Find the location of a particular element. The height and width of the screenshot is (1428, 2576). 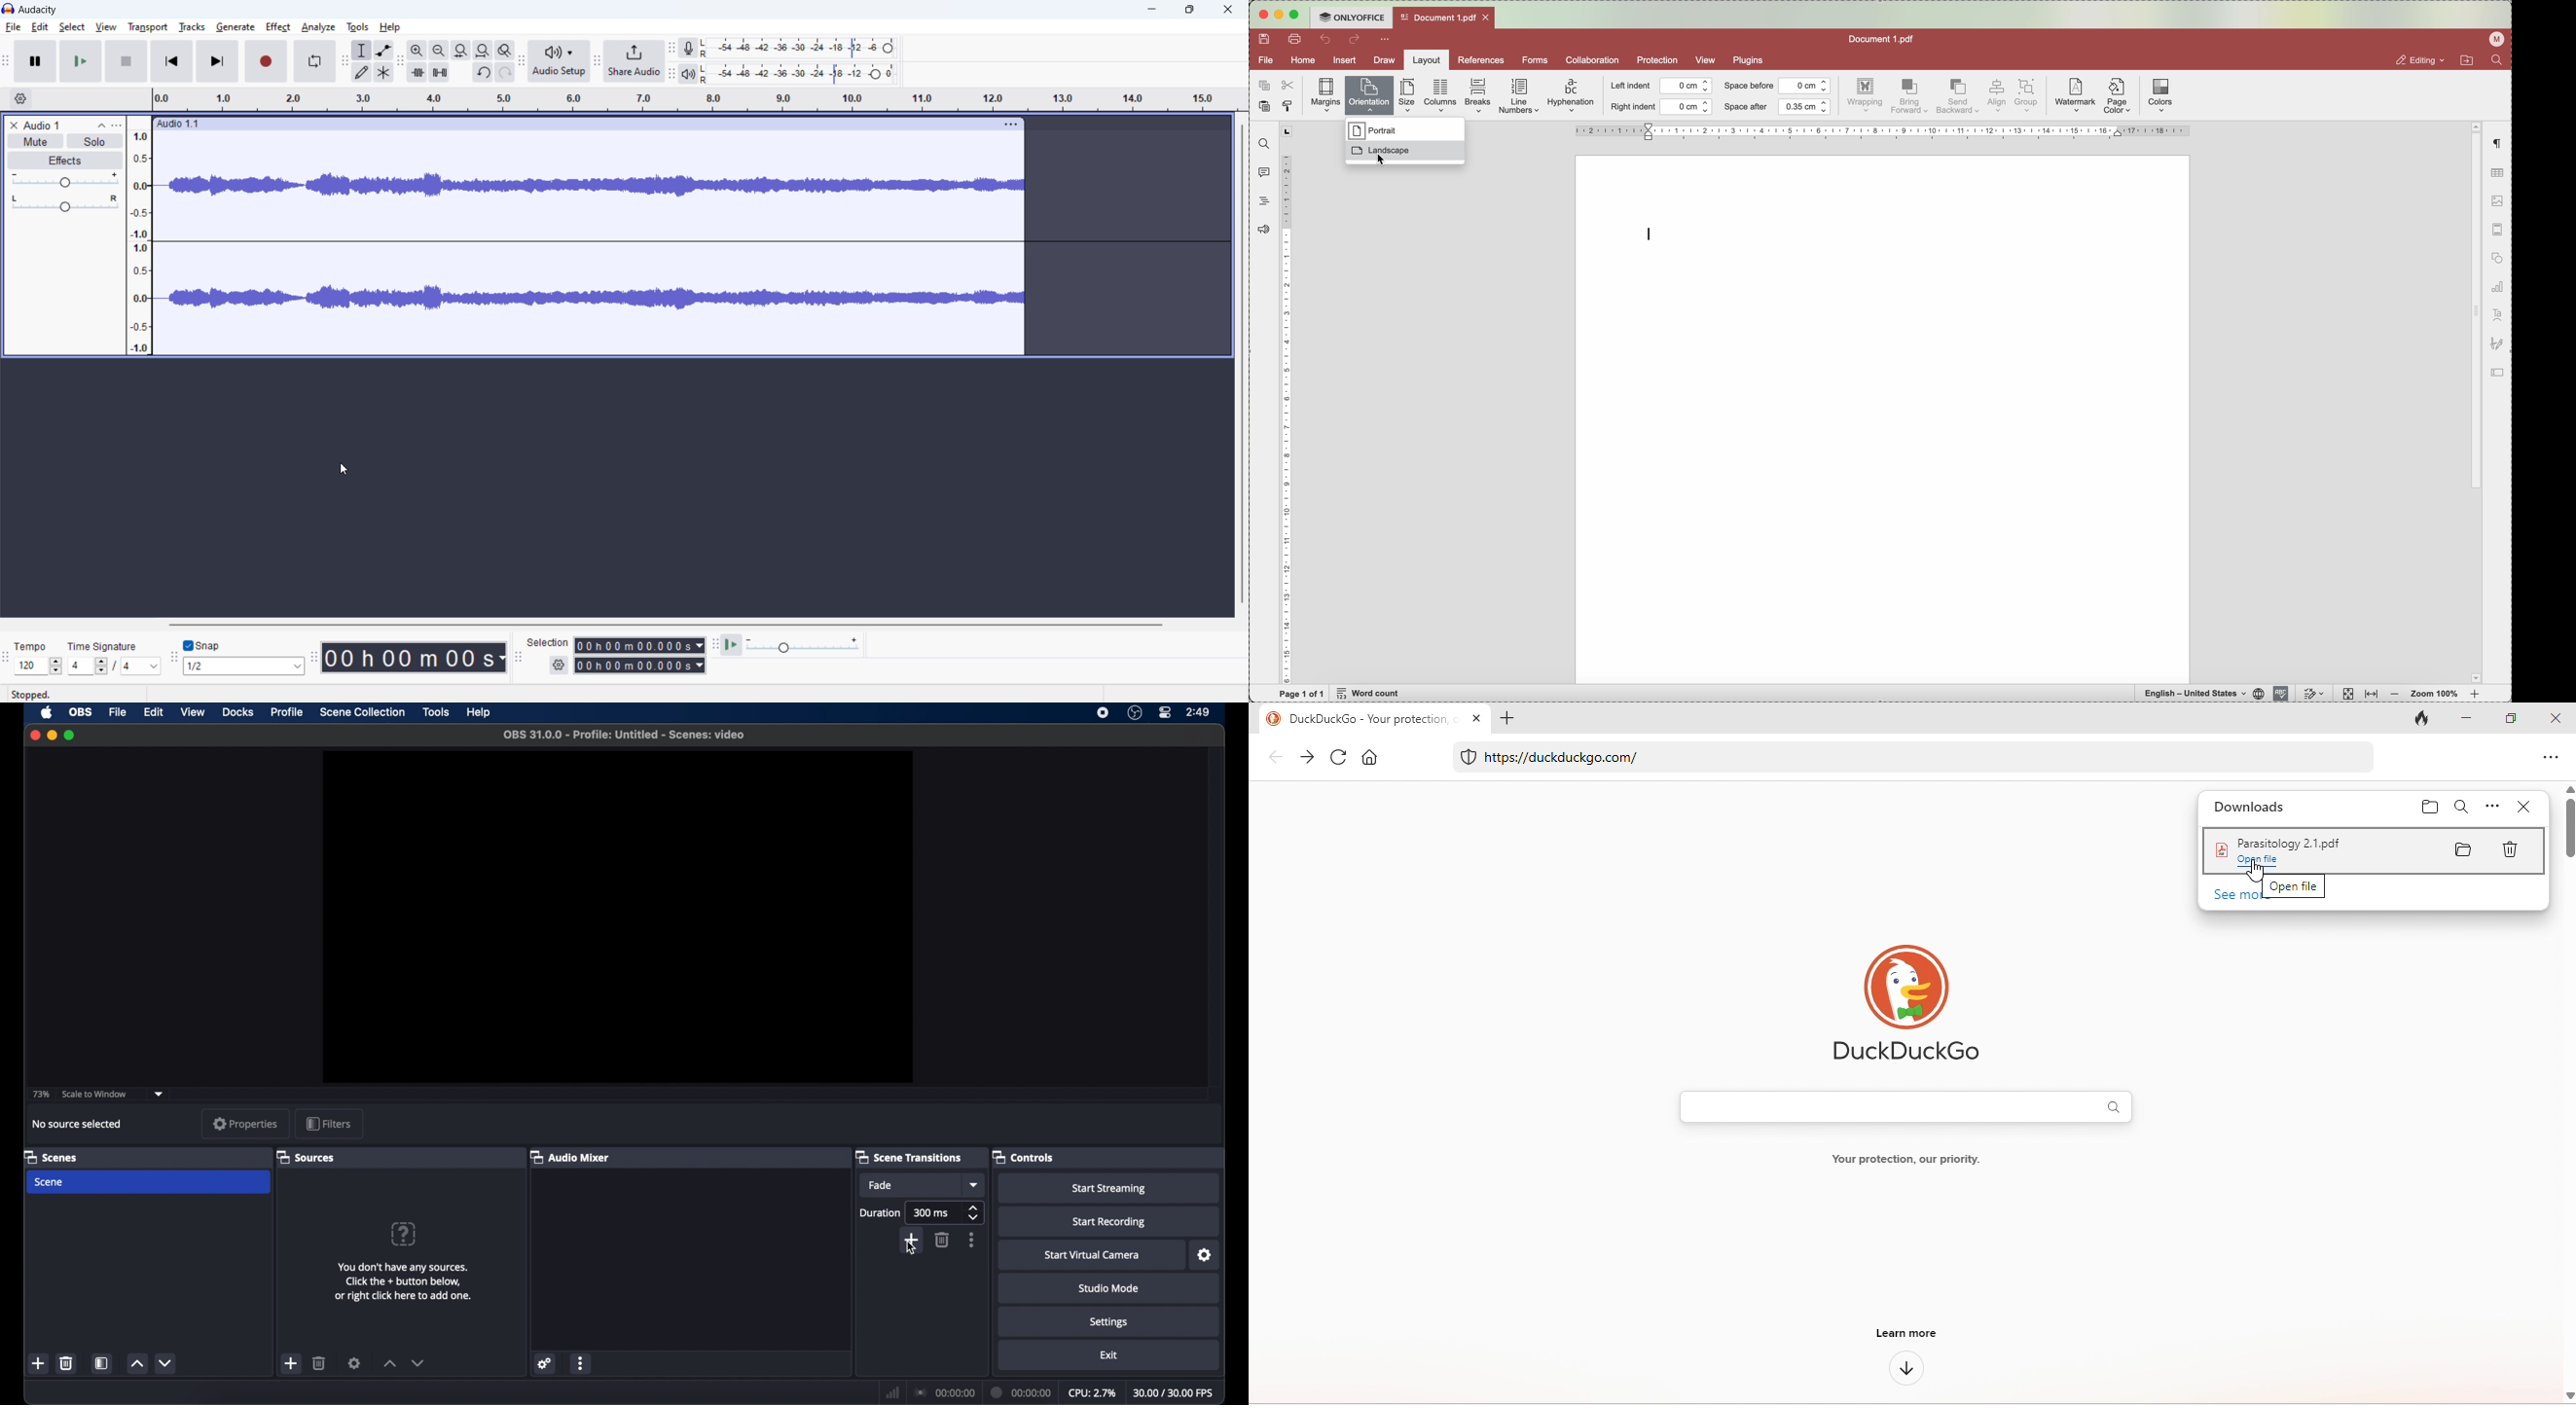

minimize is located at coordinates (2465, 719).